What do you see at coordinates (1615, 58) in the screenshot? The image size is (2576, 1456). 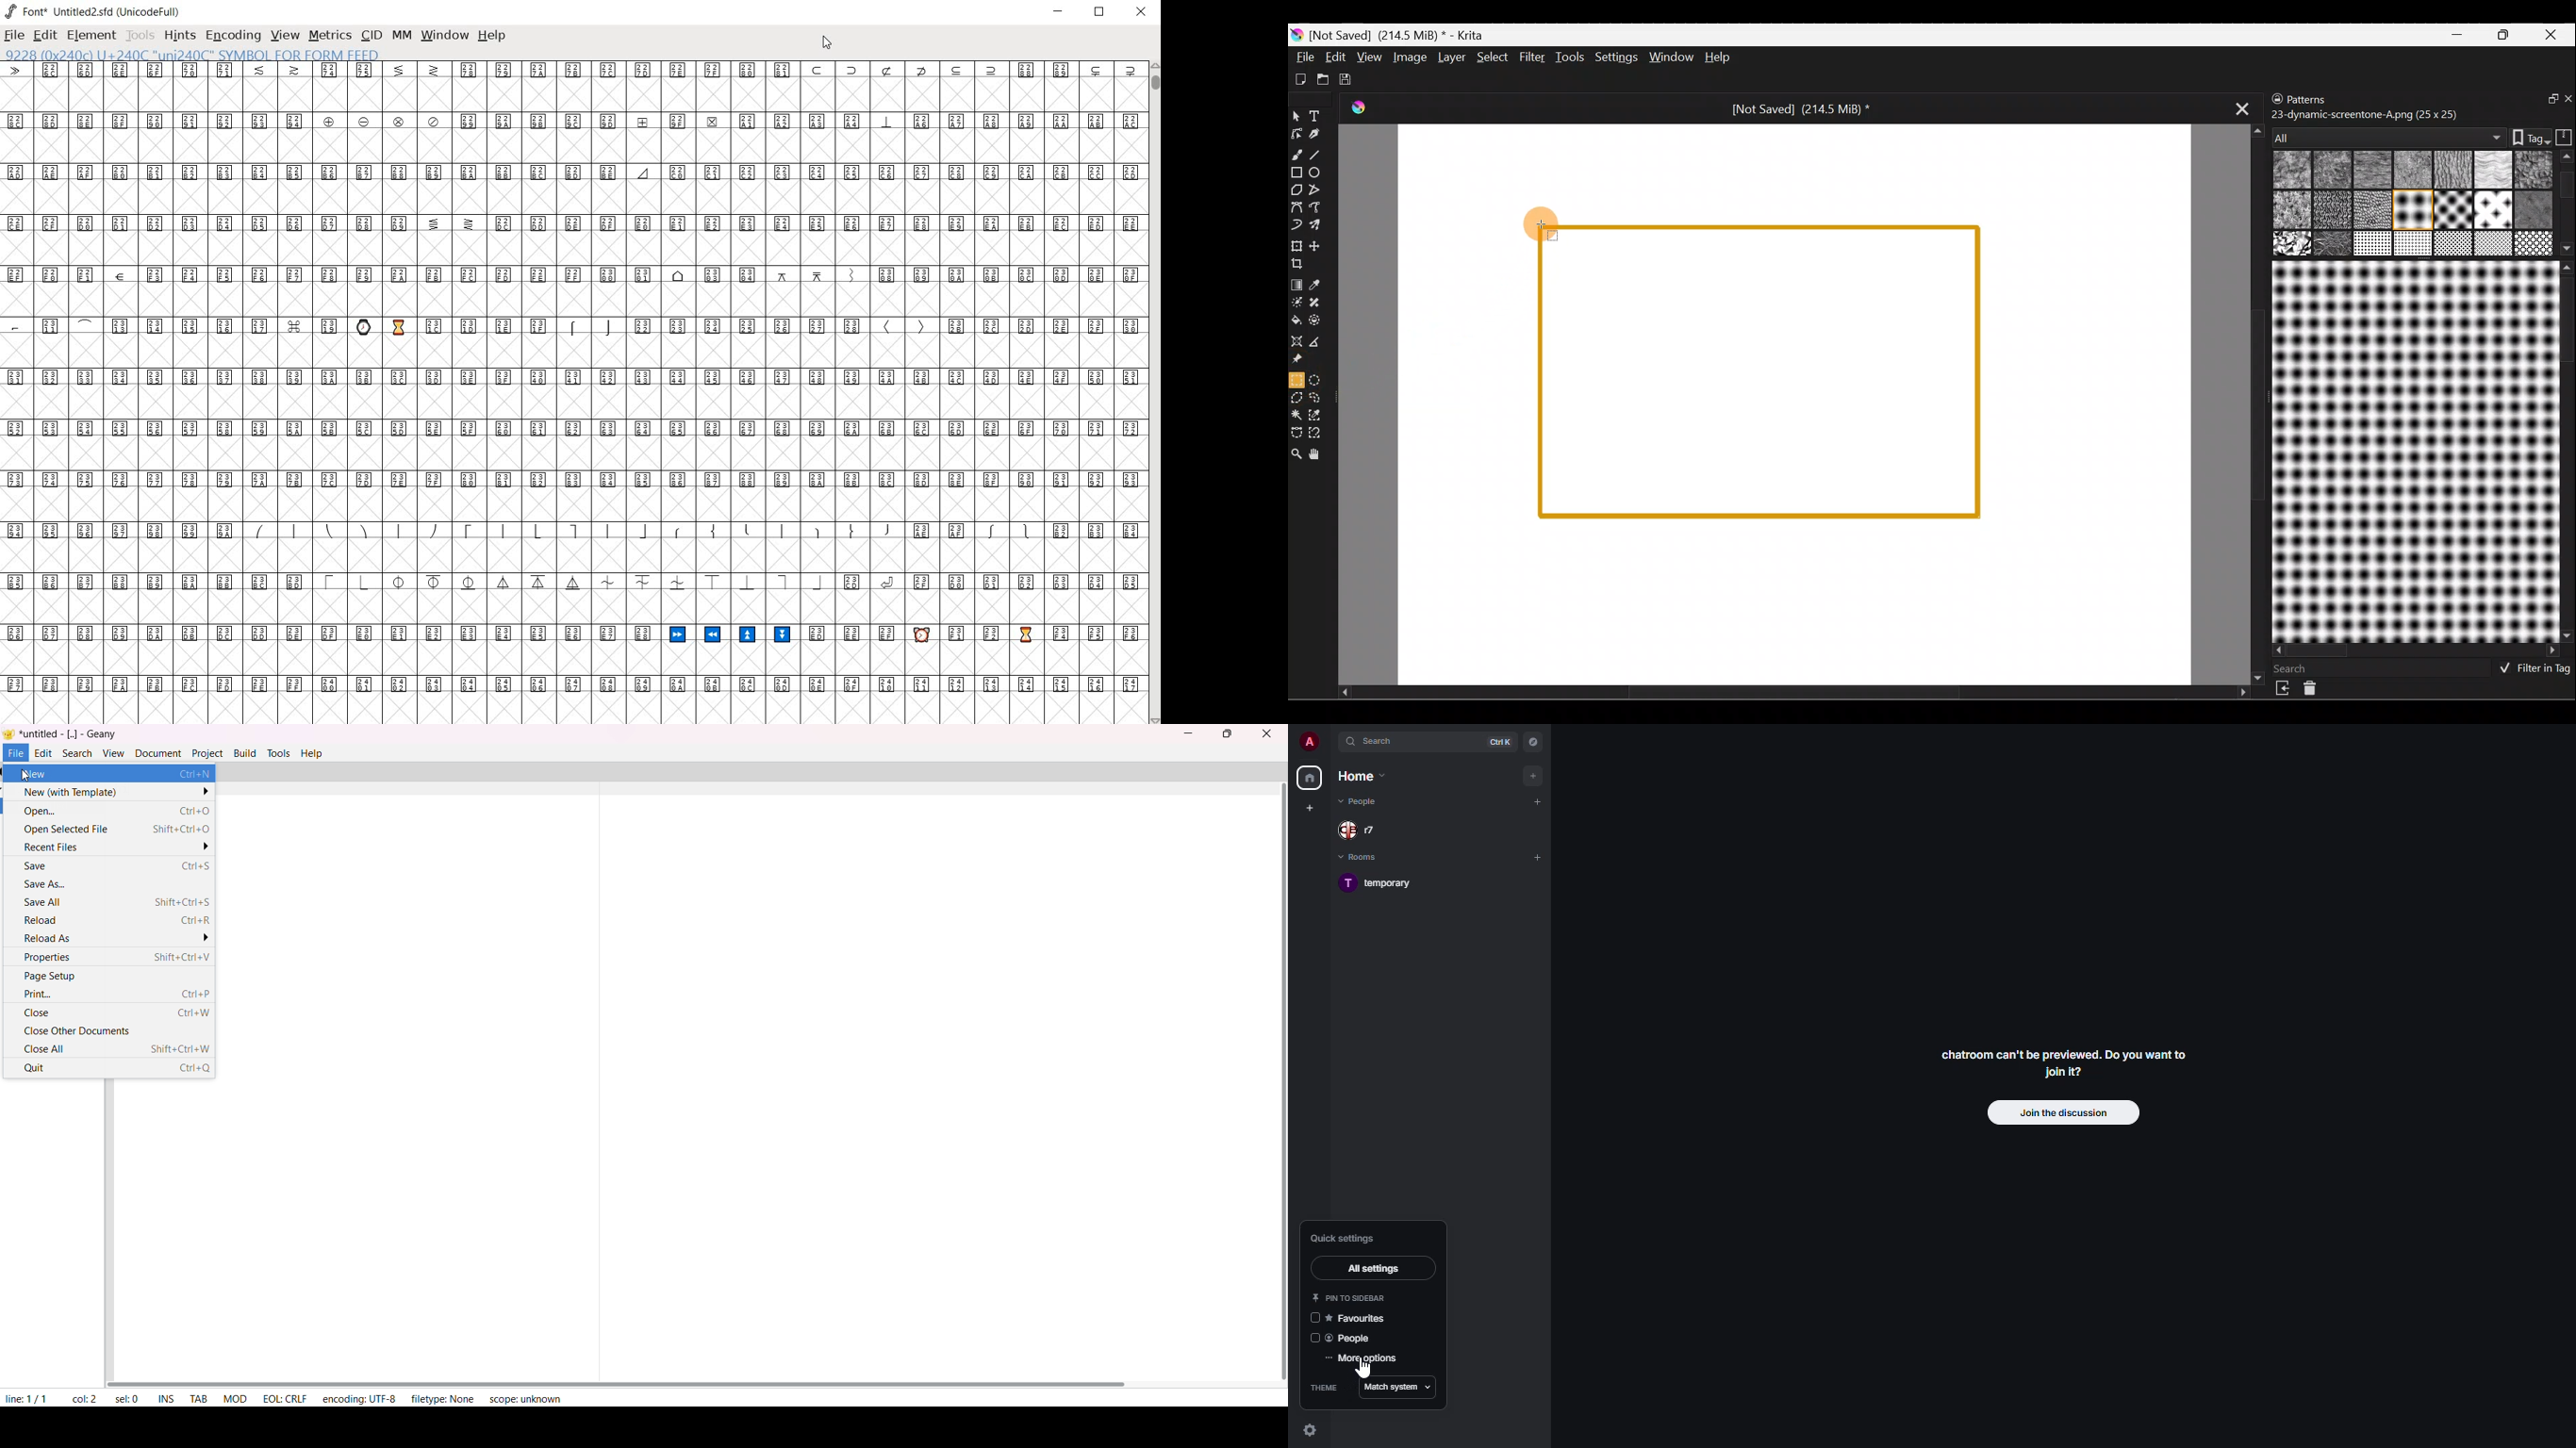 I see `Settings` at bounding box center [1615, 58].